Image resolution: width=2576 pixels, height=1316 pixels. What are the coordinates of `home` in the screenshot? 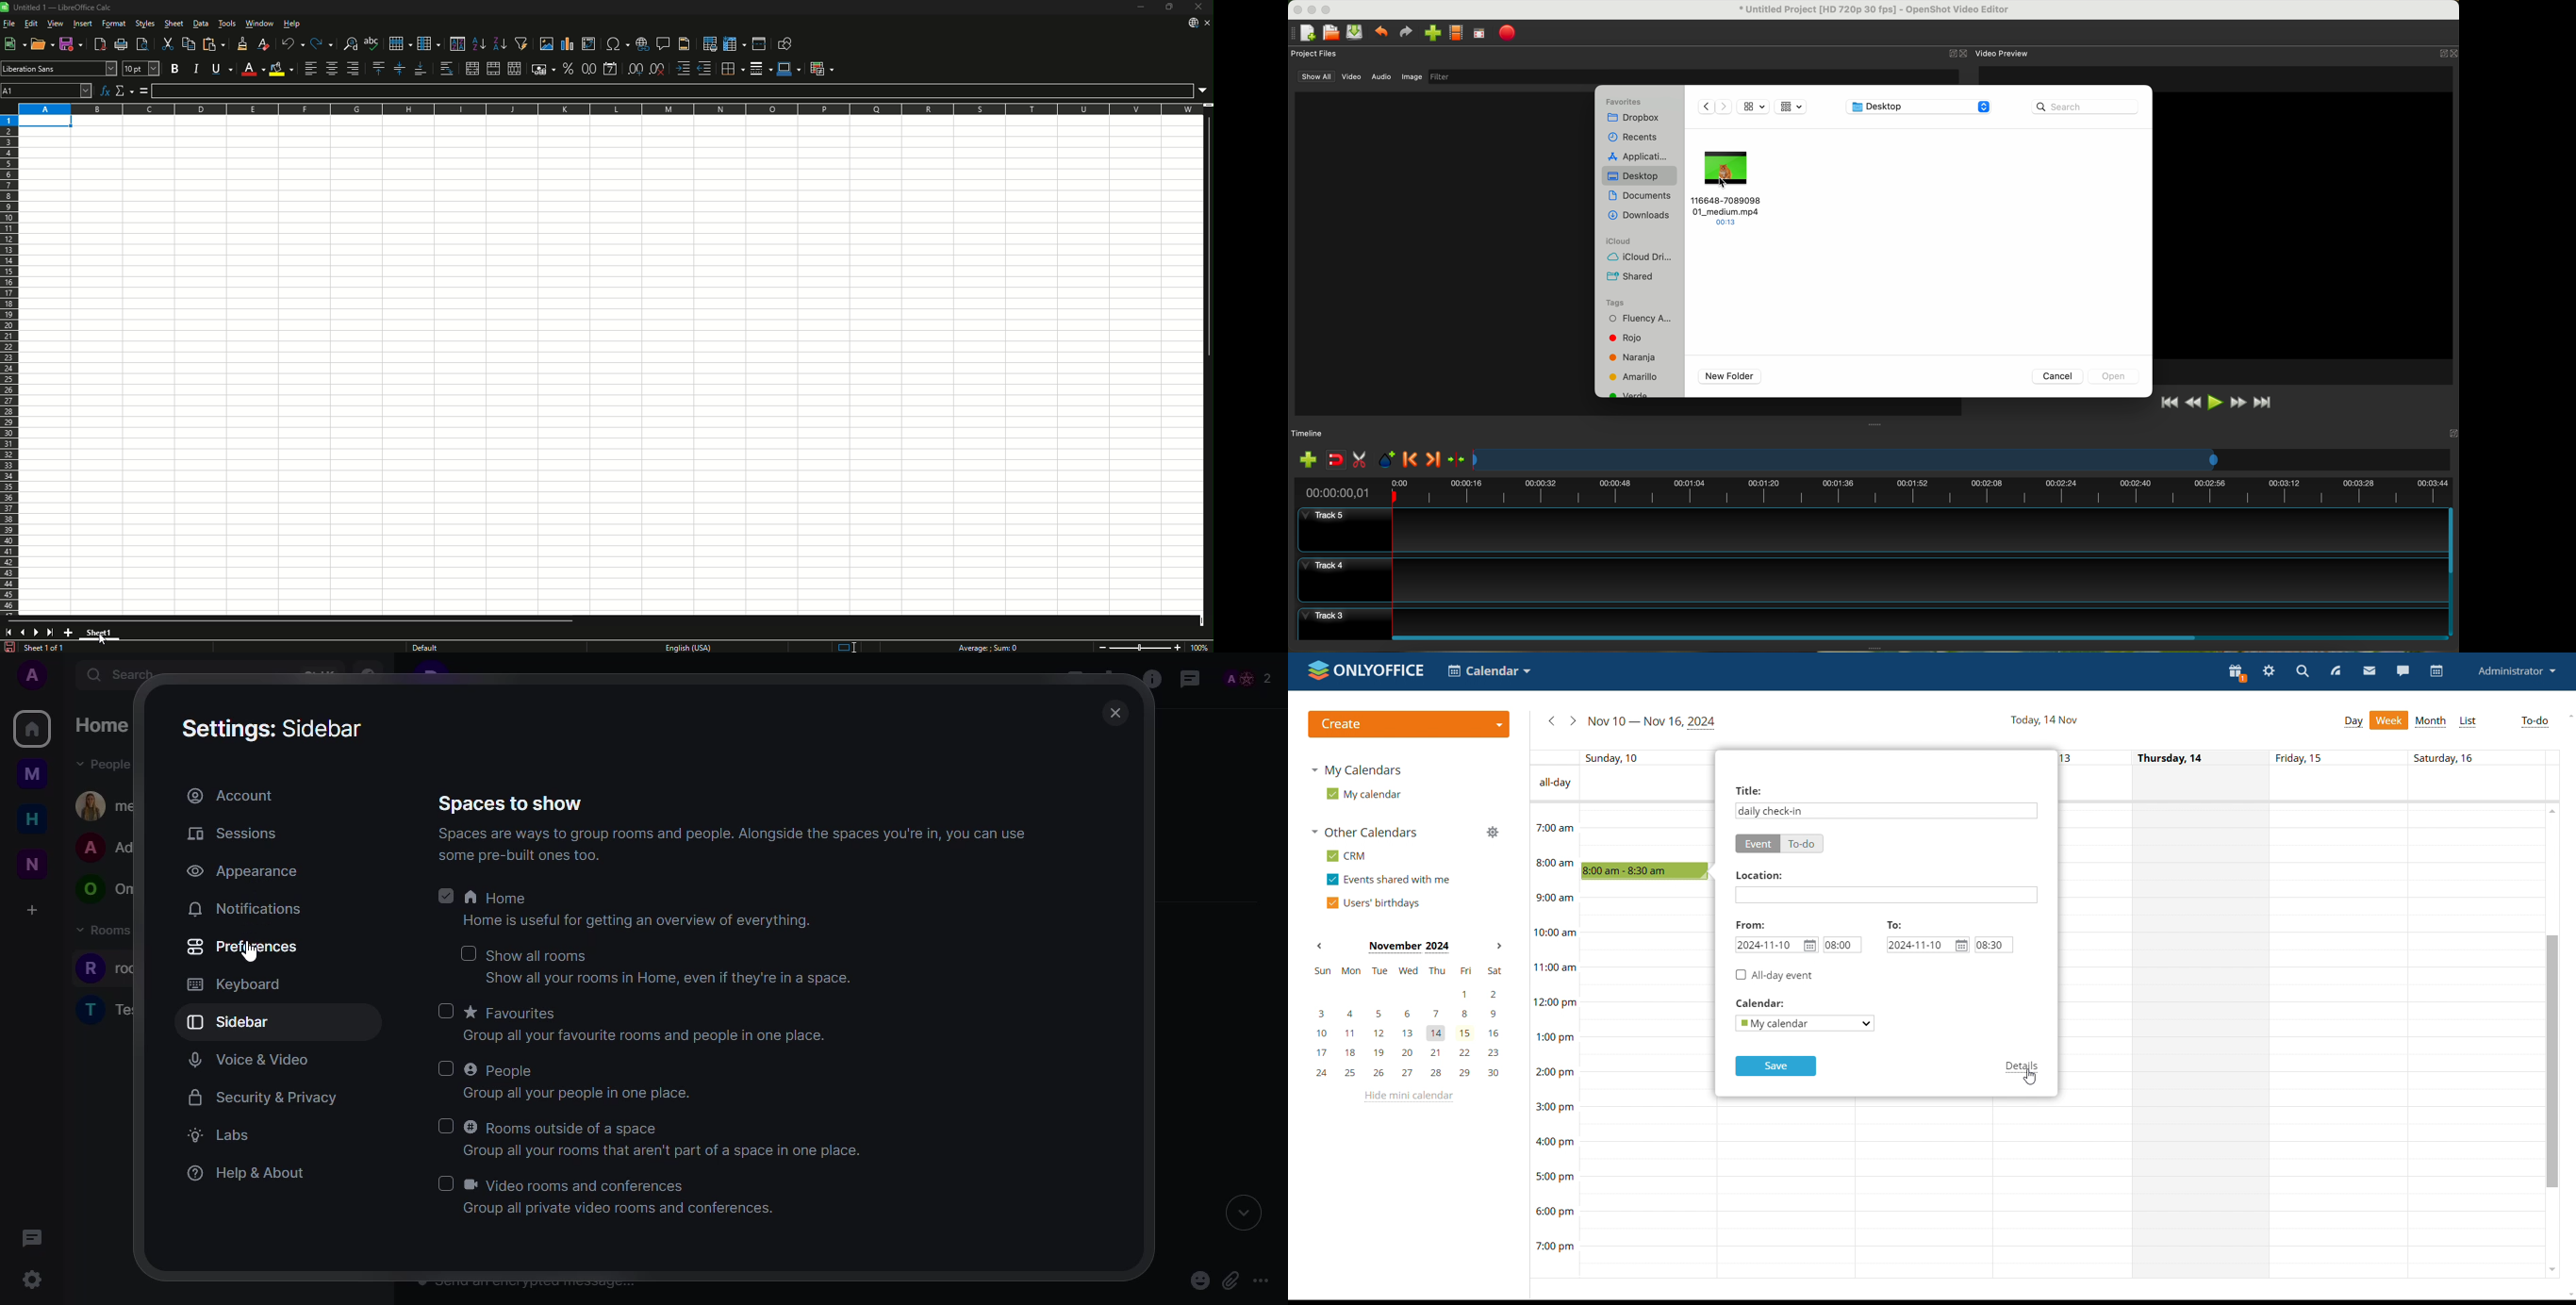 It's located at (31, 819).